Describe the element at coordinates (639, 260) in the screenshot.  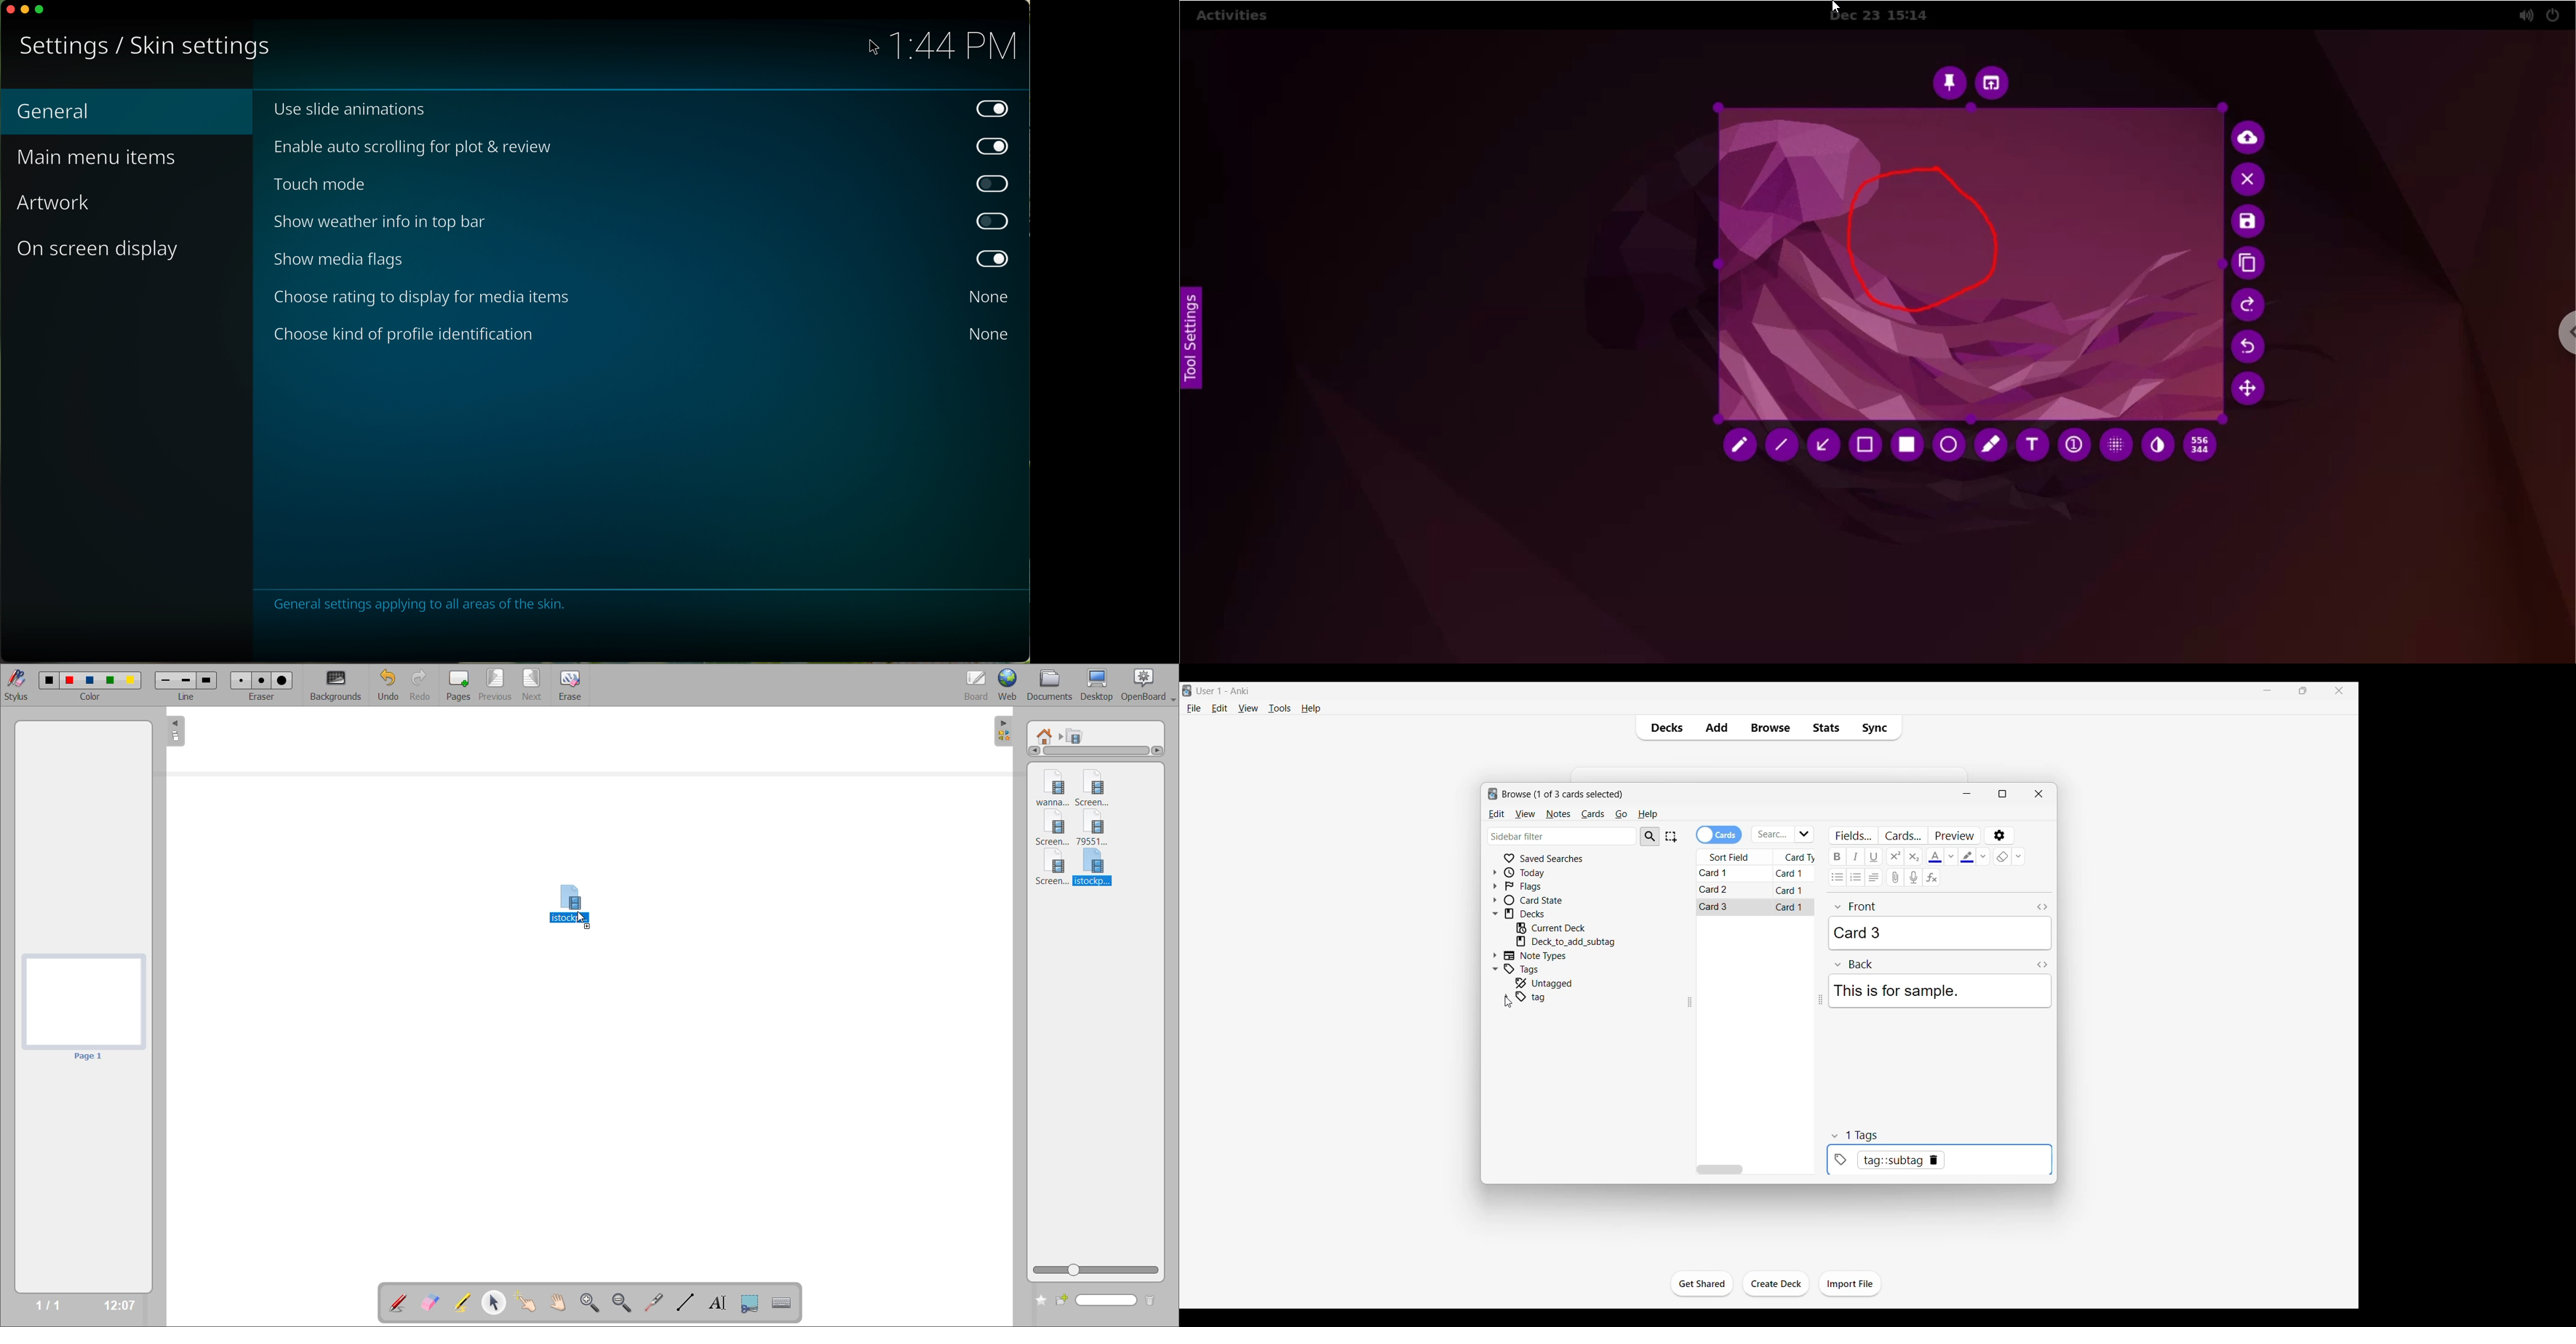
I see `disable show media flags` at that location.